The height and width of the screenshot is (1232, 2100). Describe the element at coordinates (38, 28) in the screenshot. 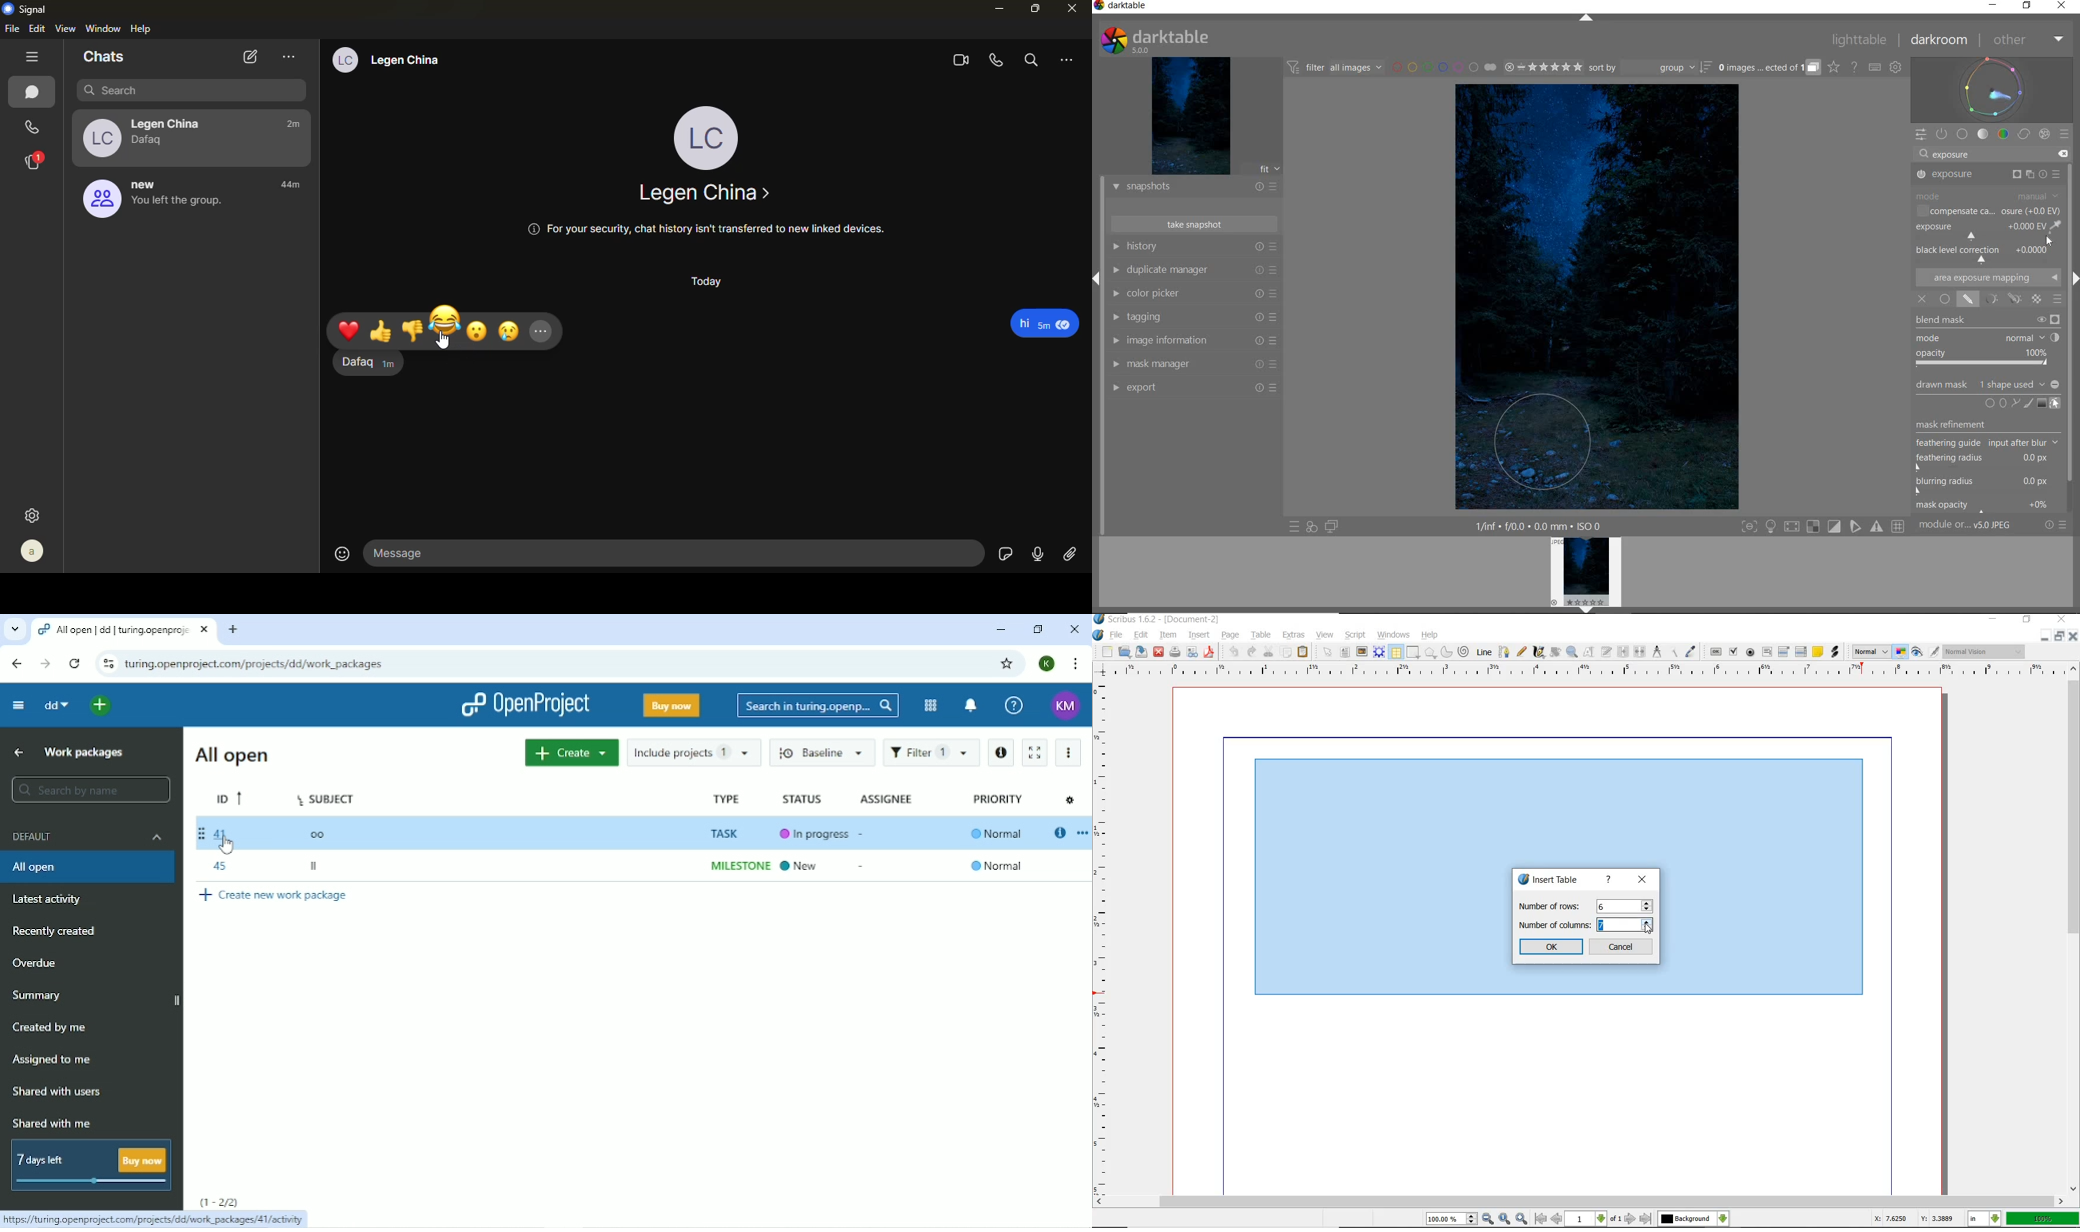

I see `edit` at that location.